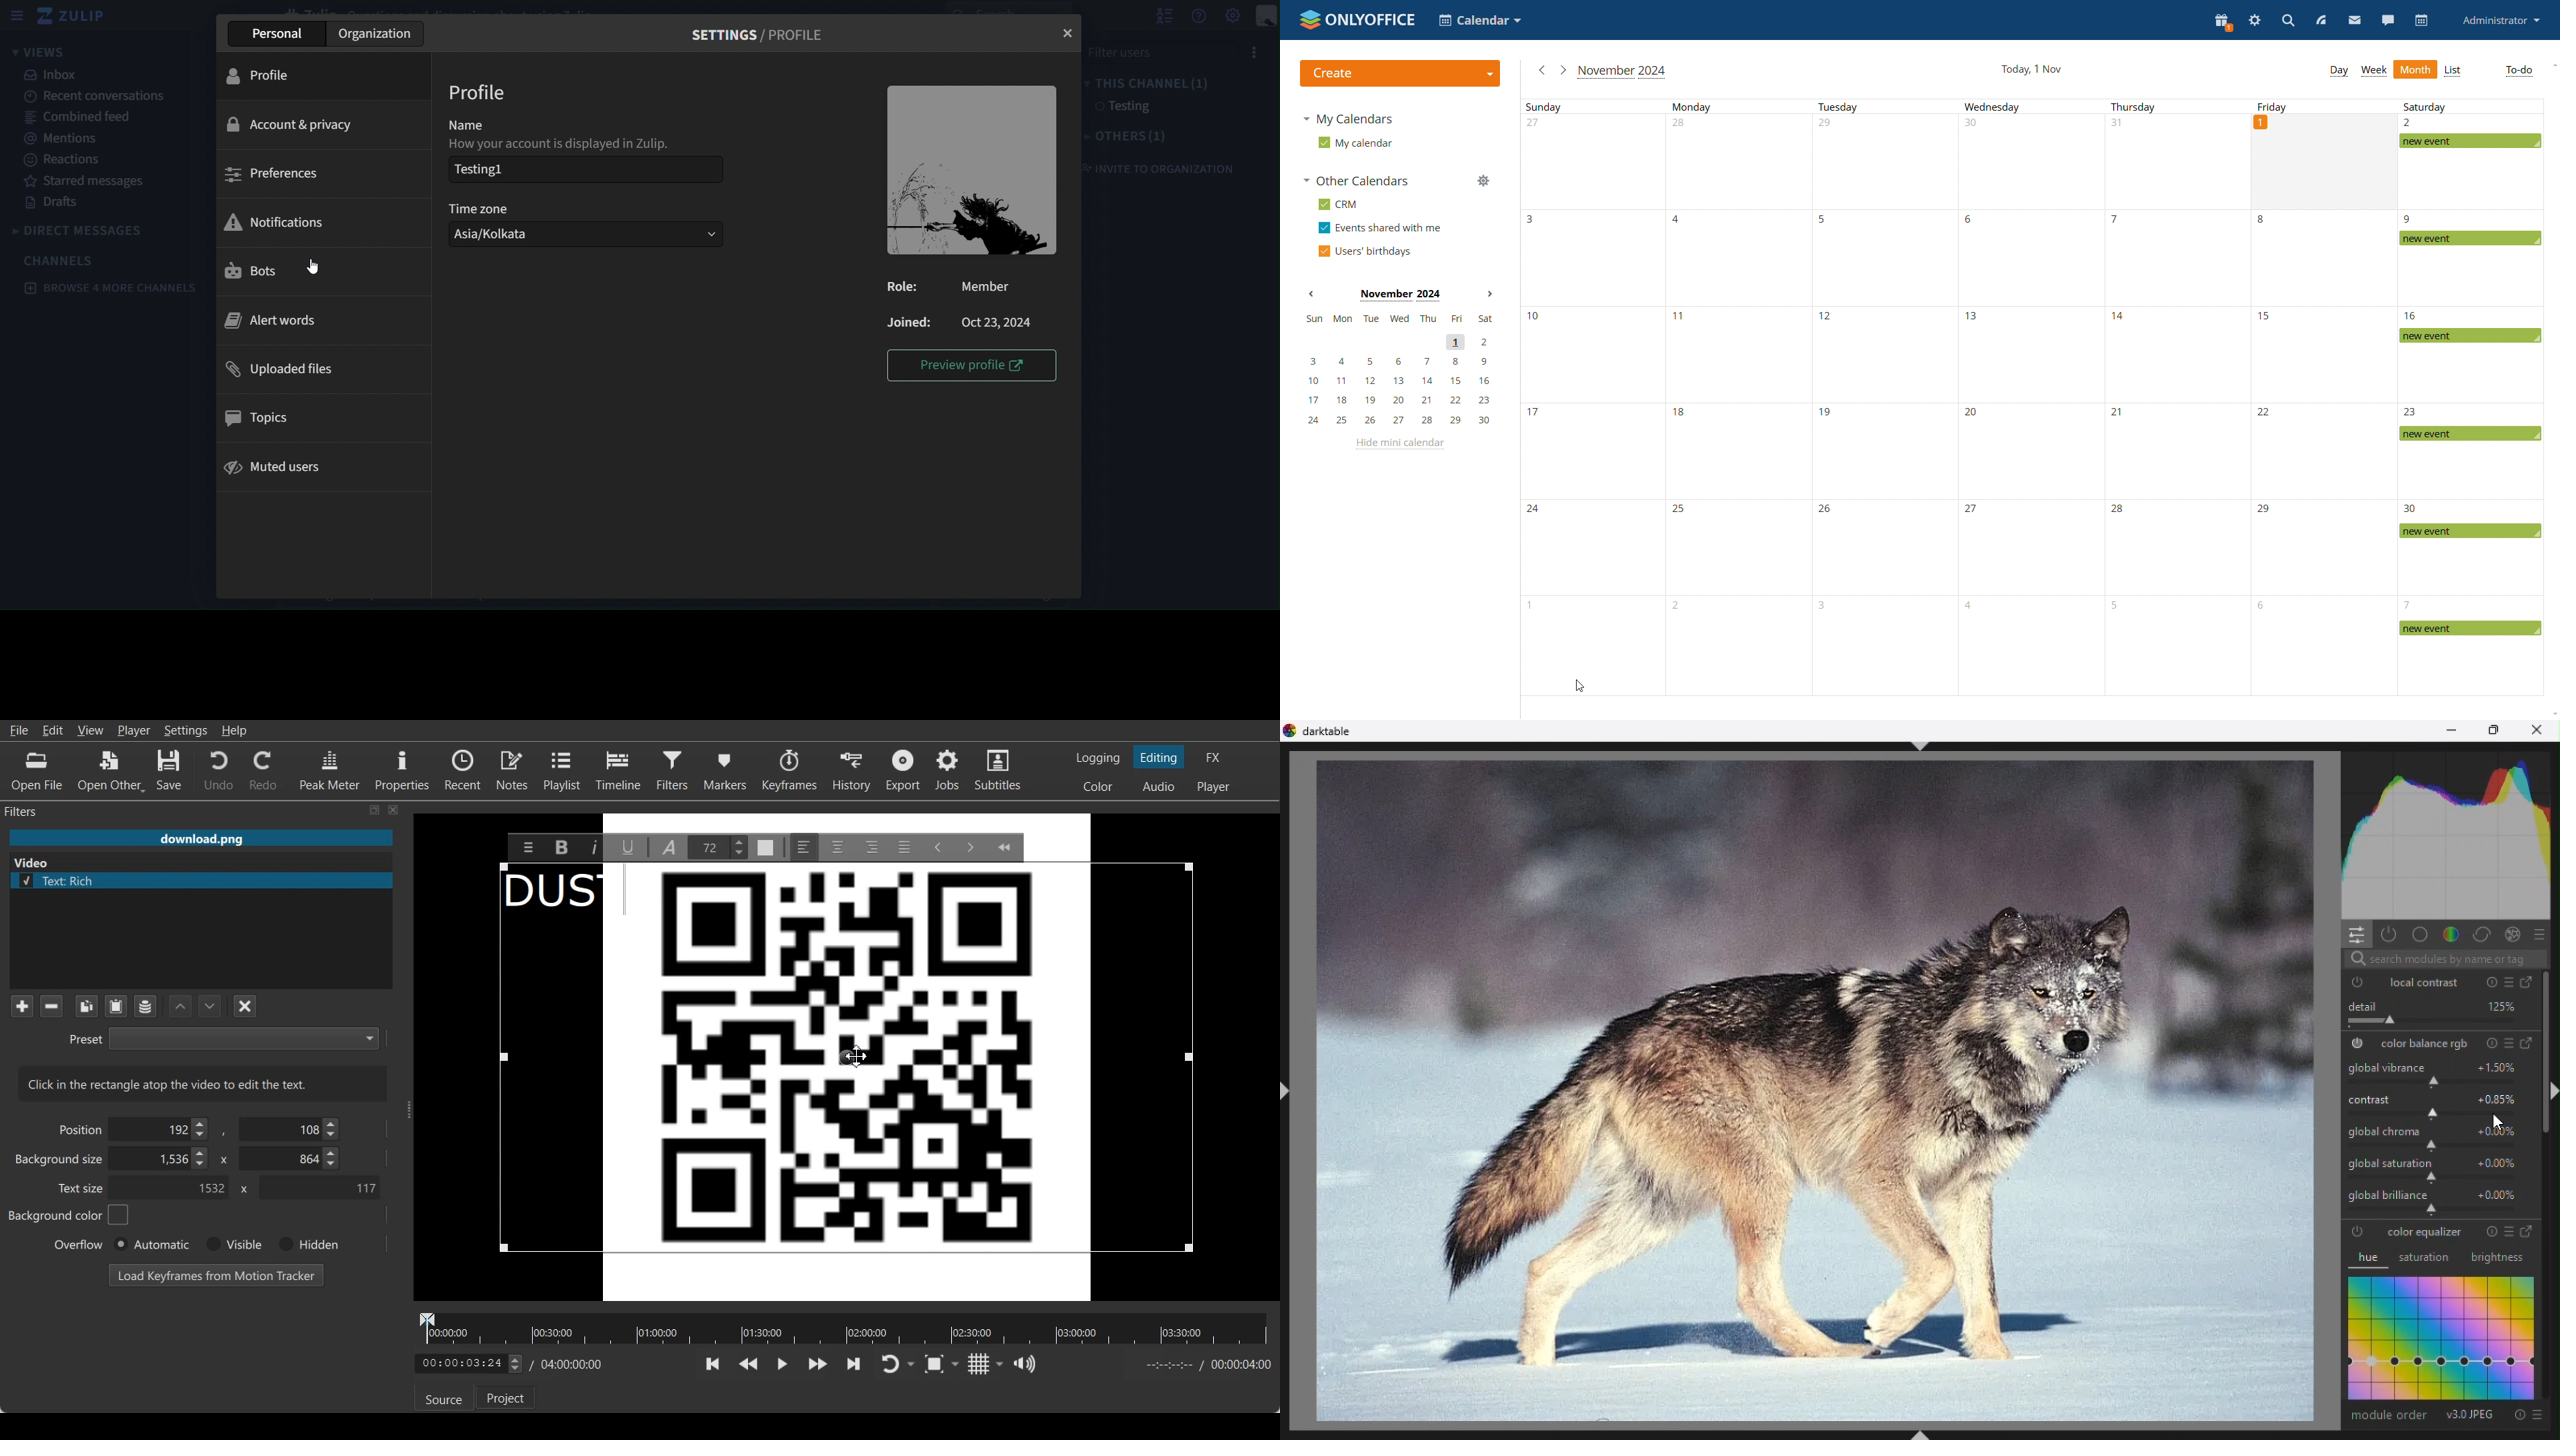 Image resolution: width=2576 pixels, height=1456 pixels. Describe the element at coordinates (37, 810) in the screenshot. I see `Filters` at that location.